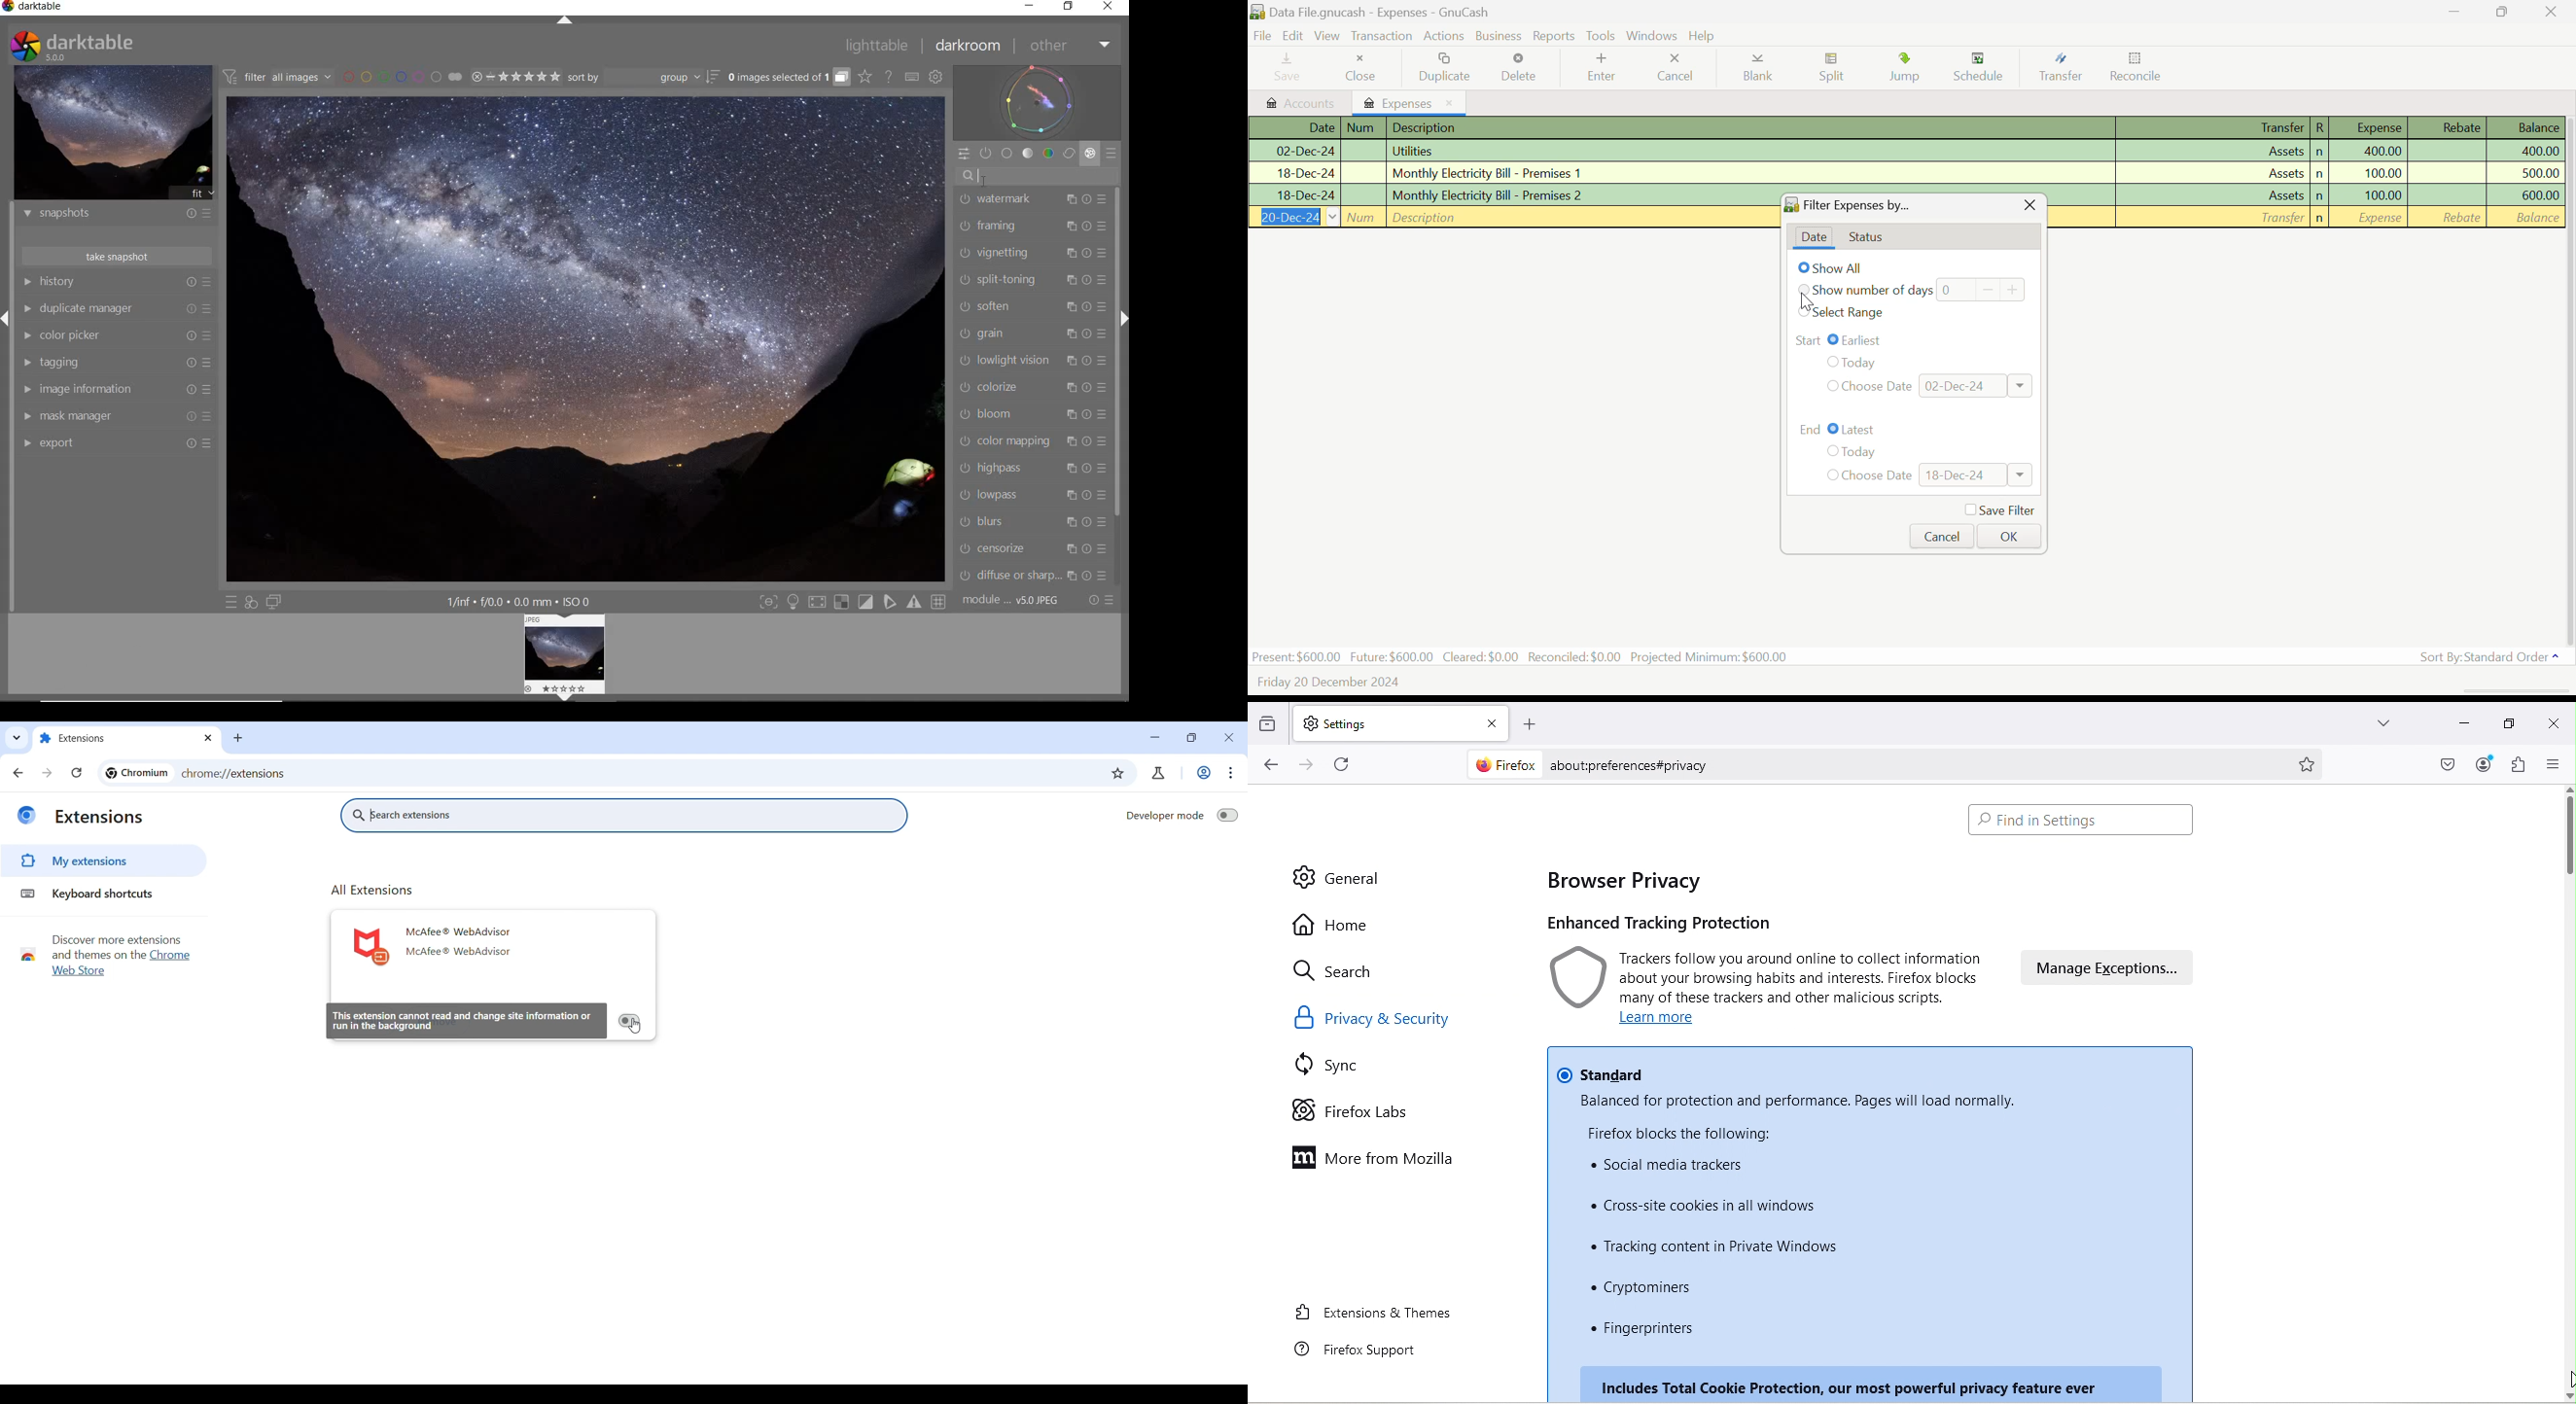 This screenshot has width=2576, height=1428. Describe the element at coordinates (1360, 172) in the screenshot. I see `Num` at that location.